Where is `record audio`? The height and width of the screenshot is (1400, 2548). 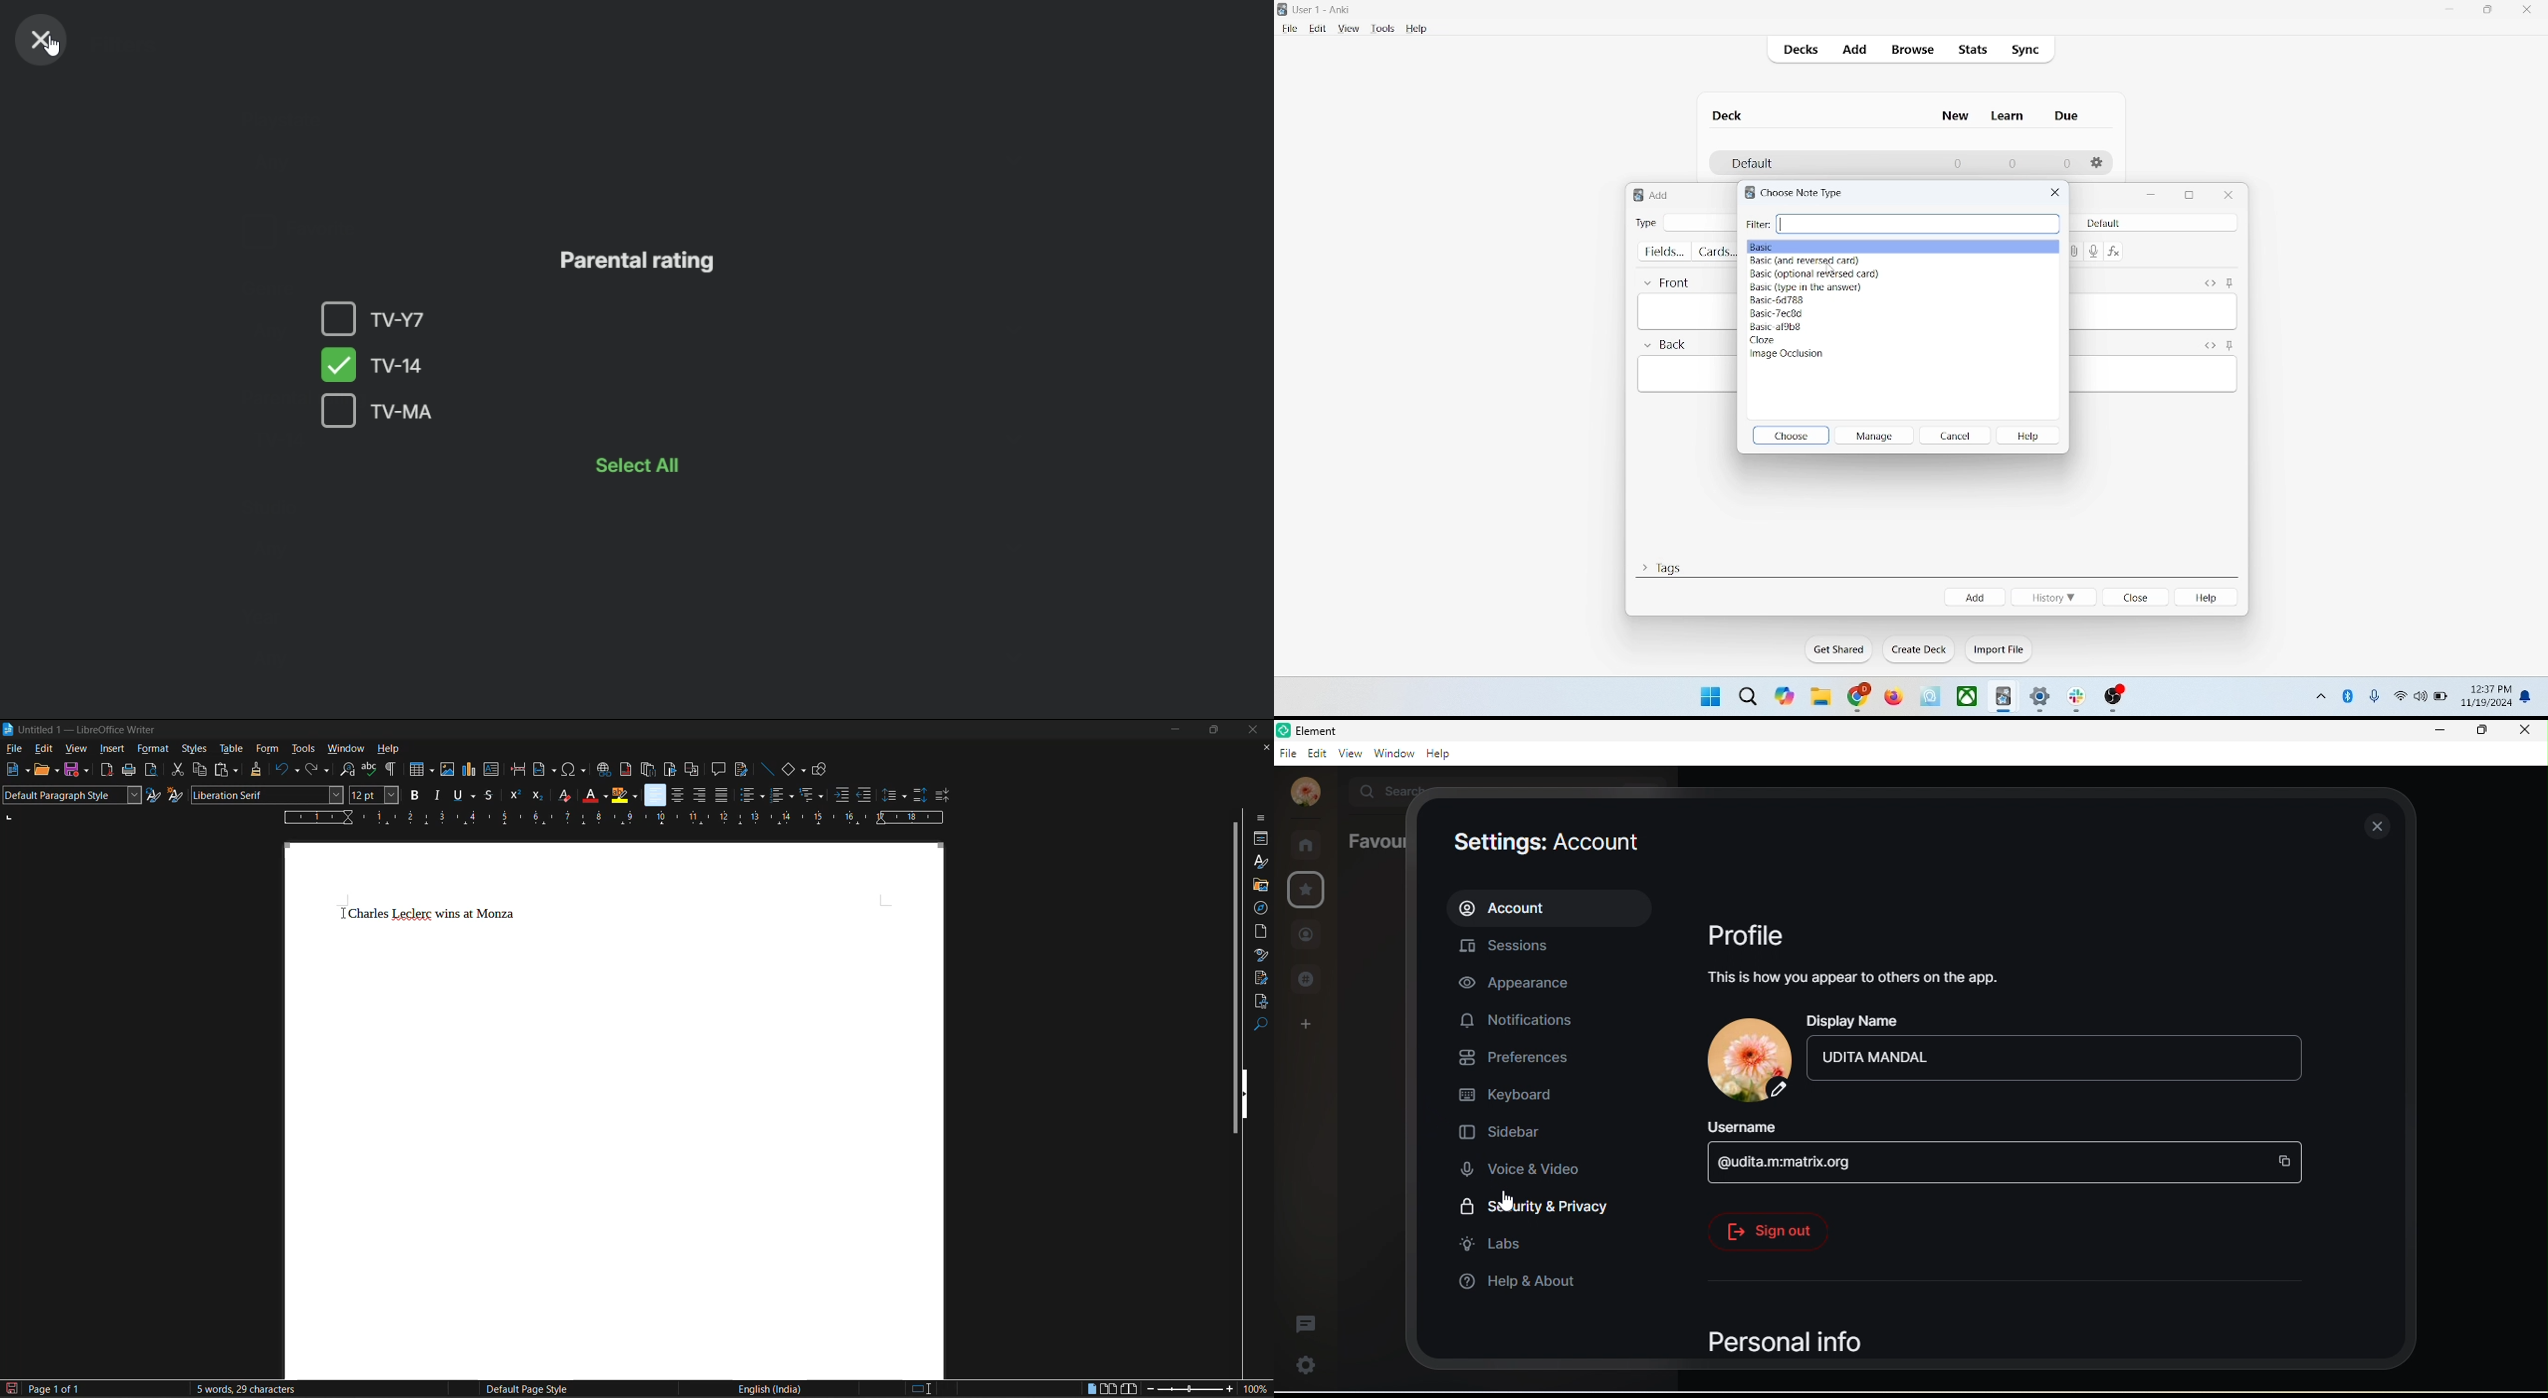 record audio is located at coordinates (2094, 253).